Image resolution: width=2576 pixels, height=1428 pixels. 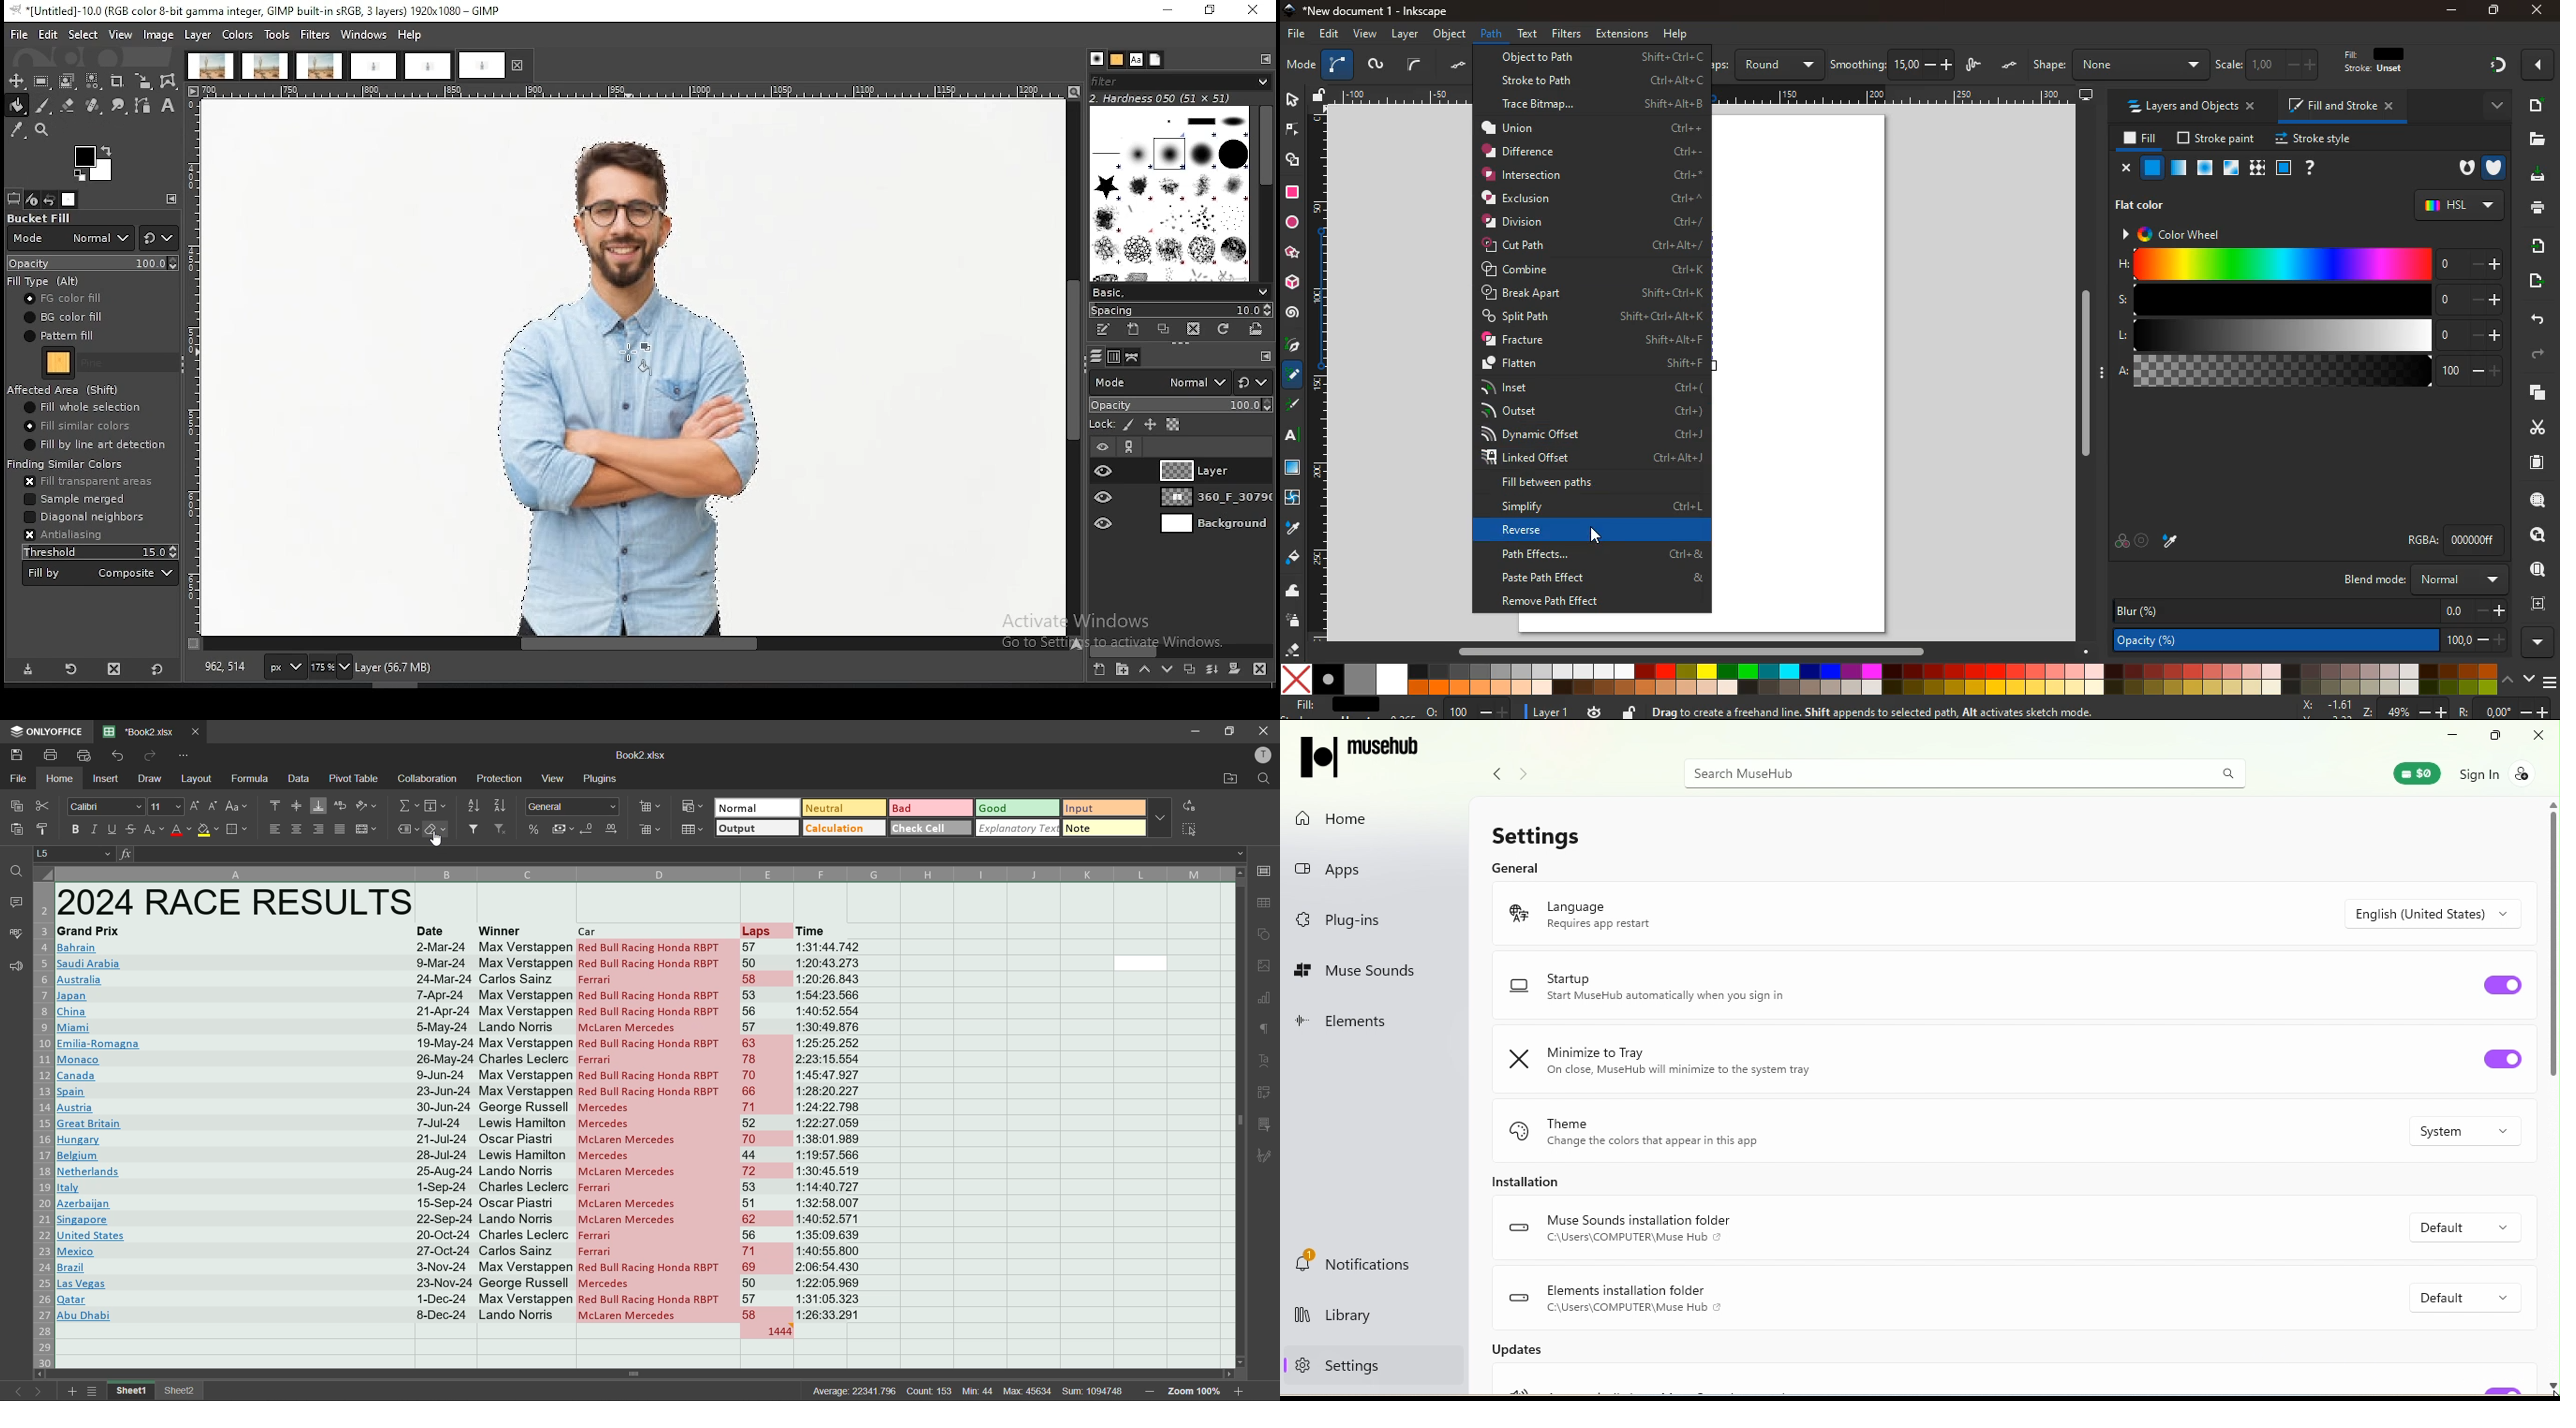 I want to click on square, so click(x=2284, y=170).